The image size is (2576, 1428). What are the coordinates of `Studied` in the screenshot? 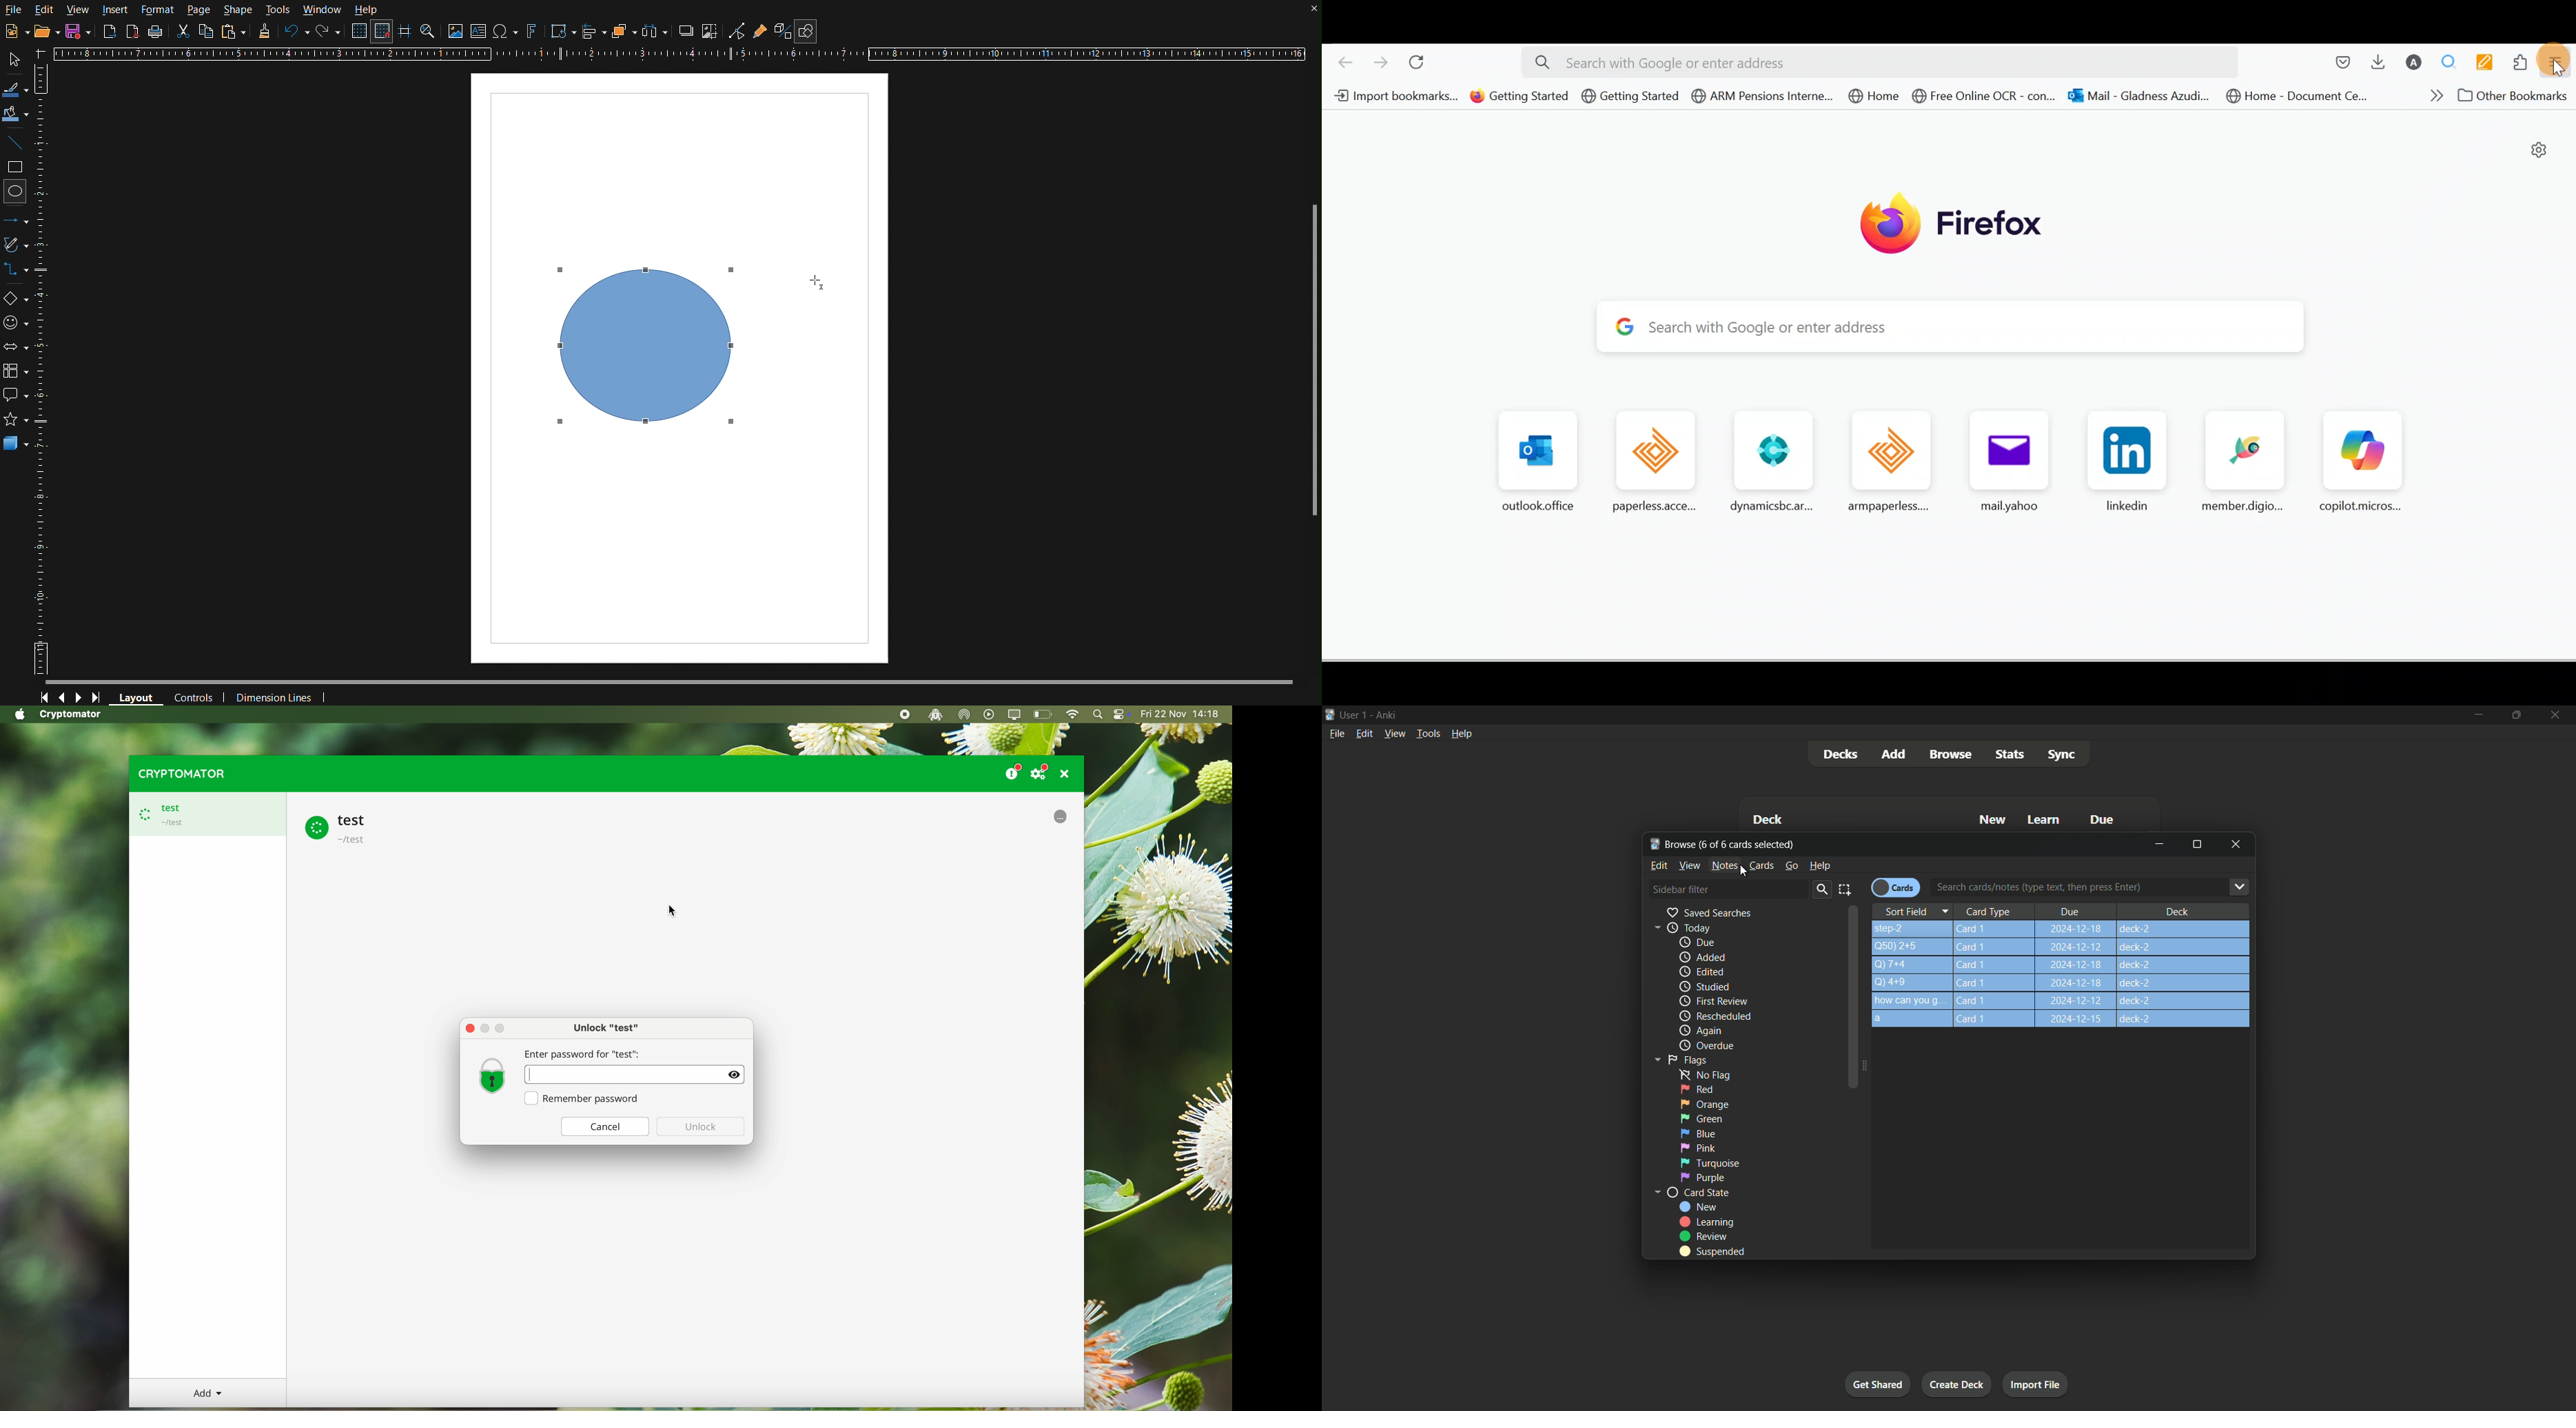 It's located at (1704, 987).